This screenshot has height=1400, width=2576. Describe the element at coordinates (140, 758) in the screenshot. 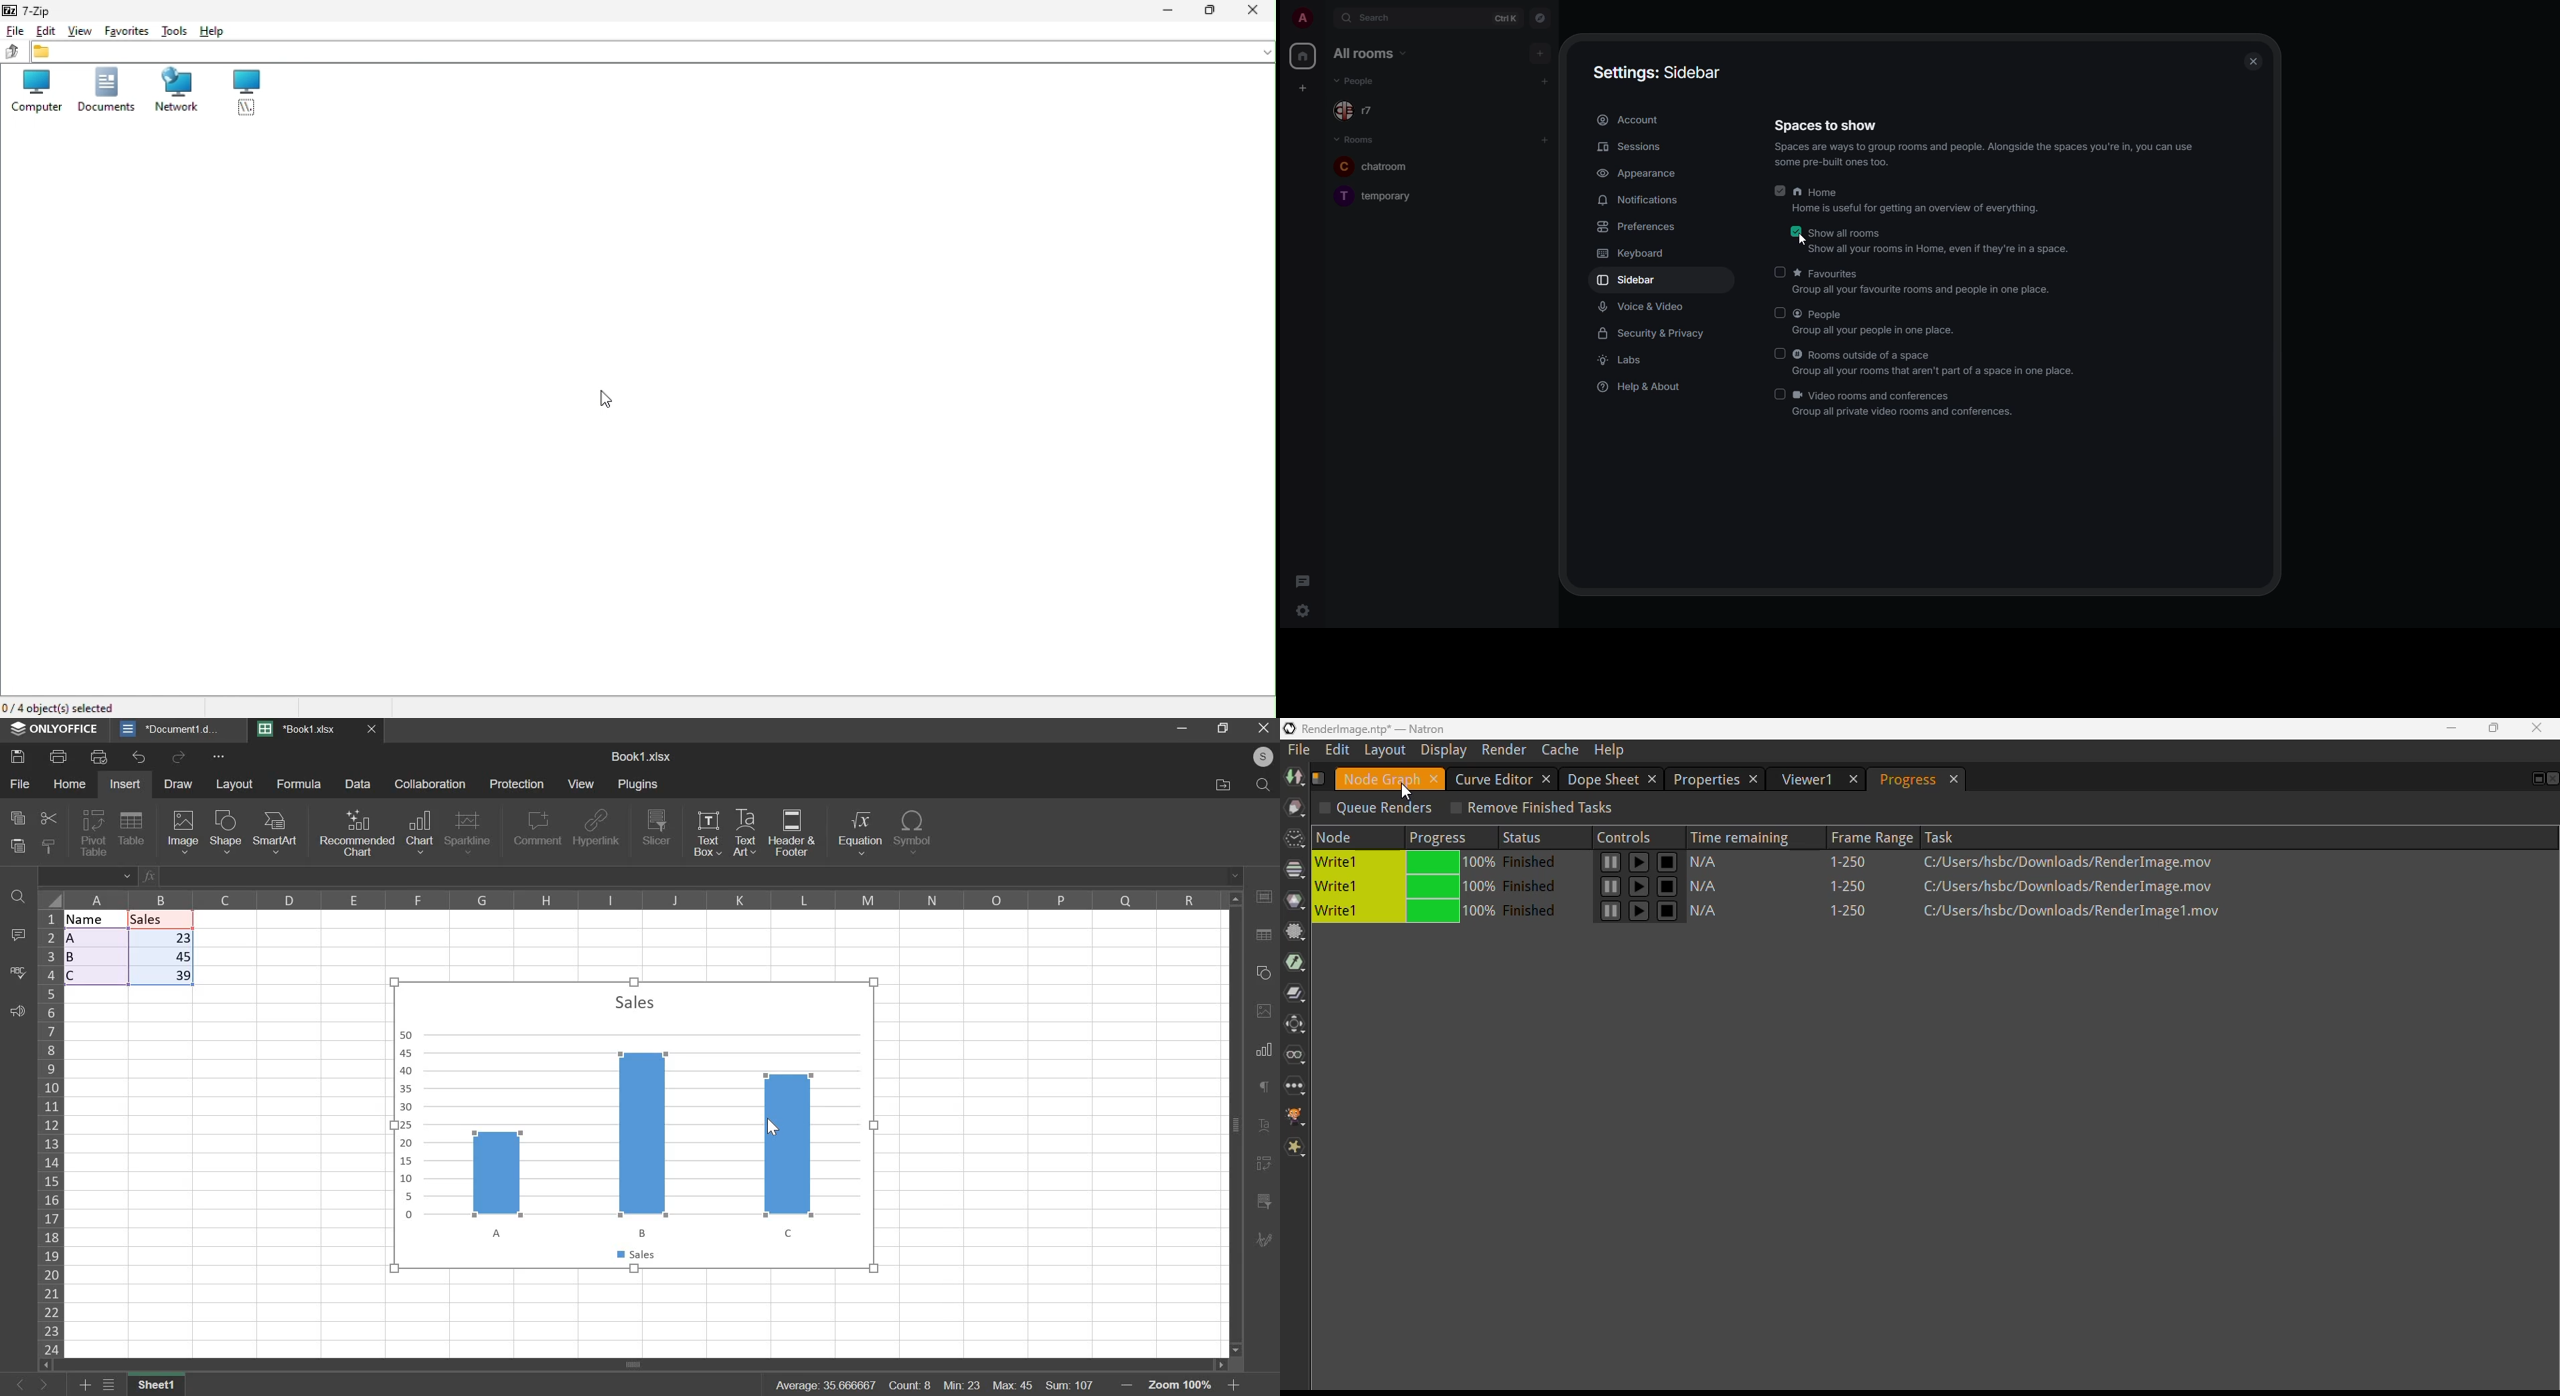

I see `undo` at that location.